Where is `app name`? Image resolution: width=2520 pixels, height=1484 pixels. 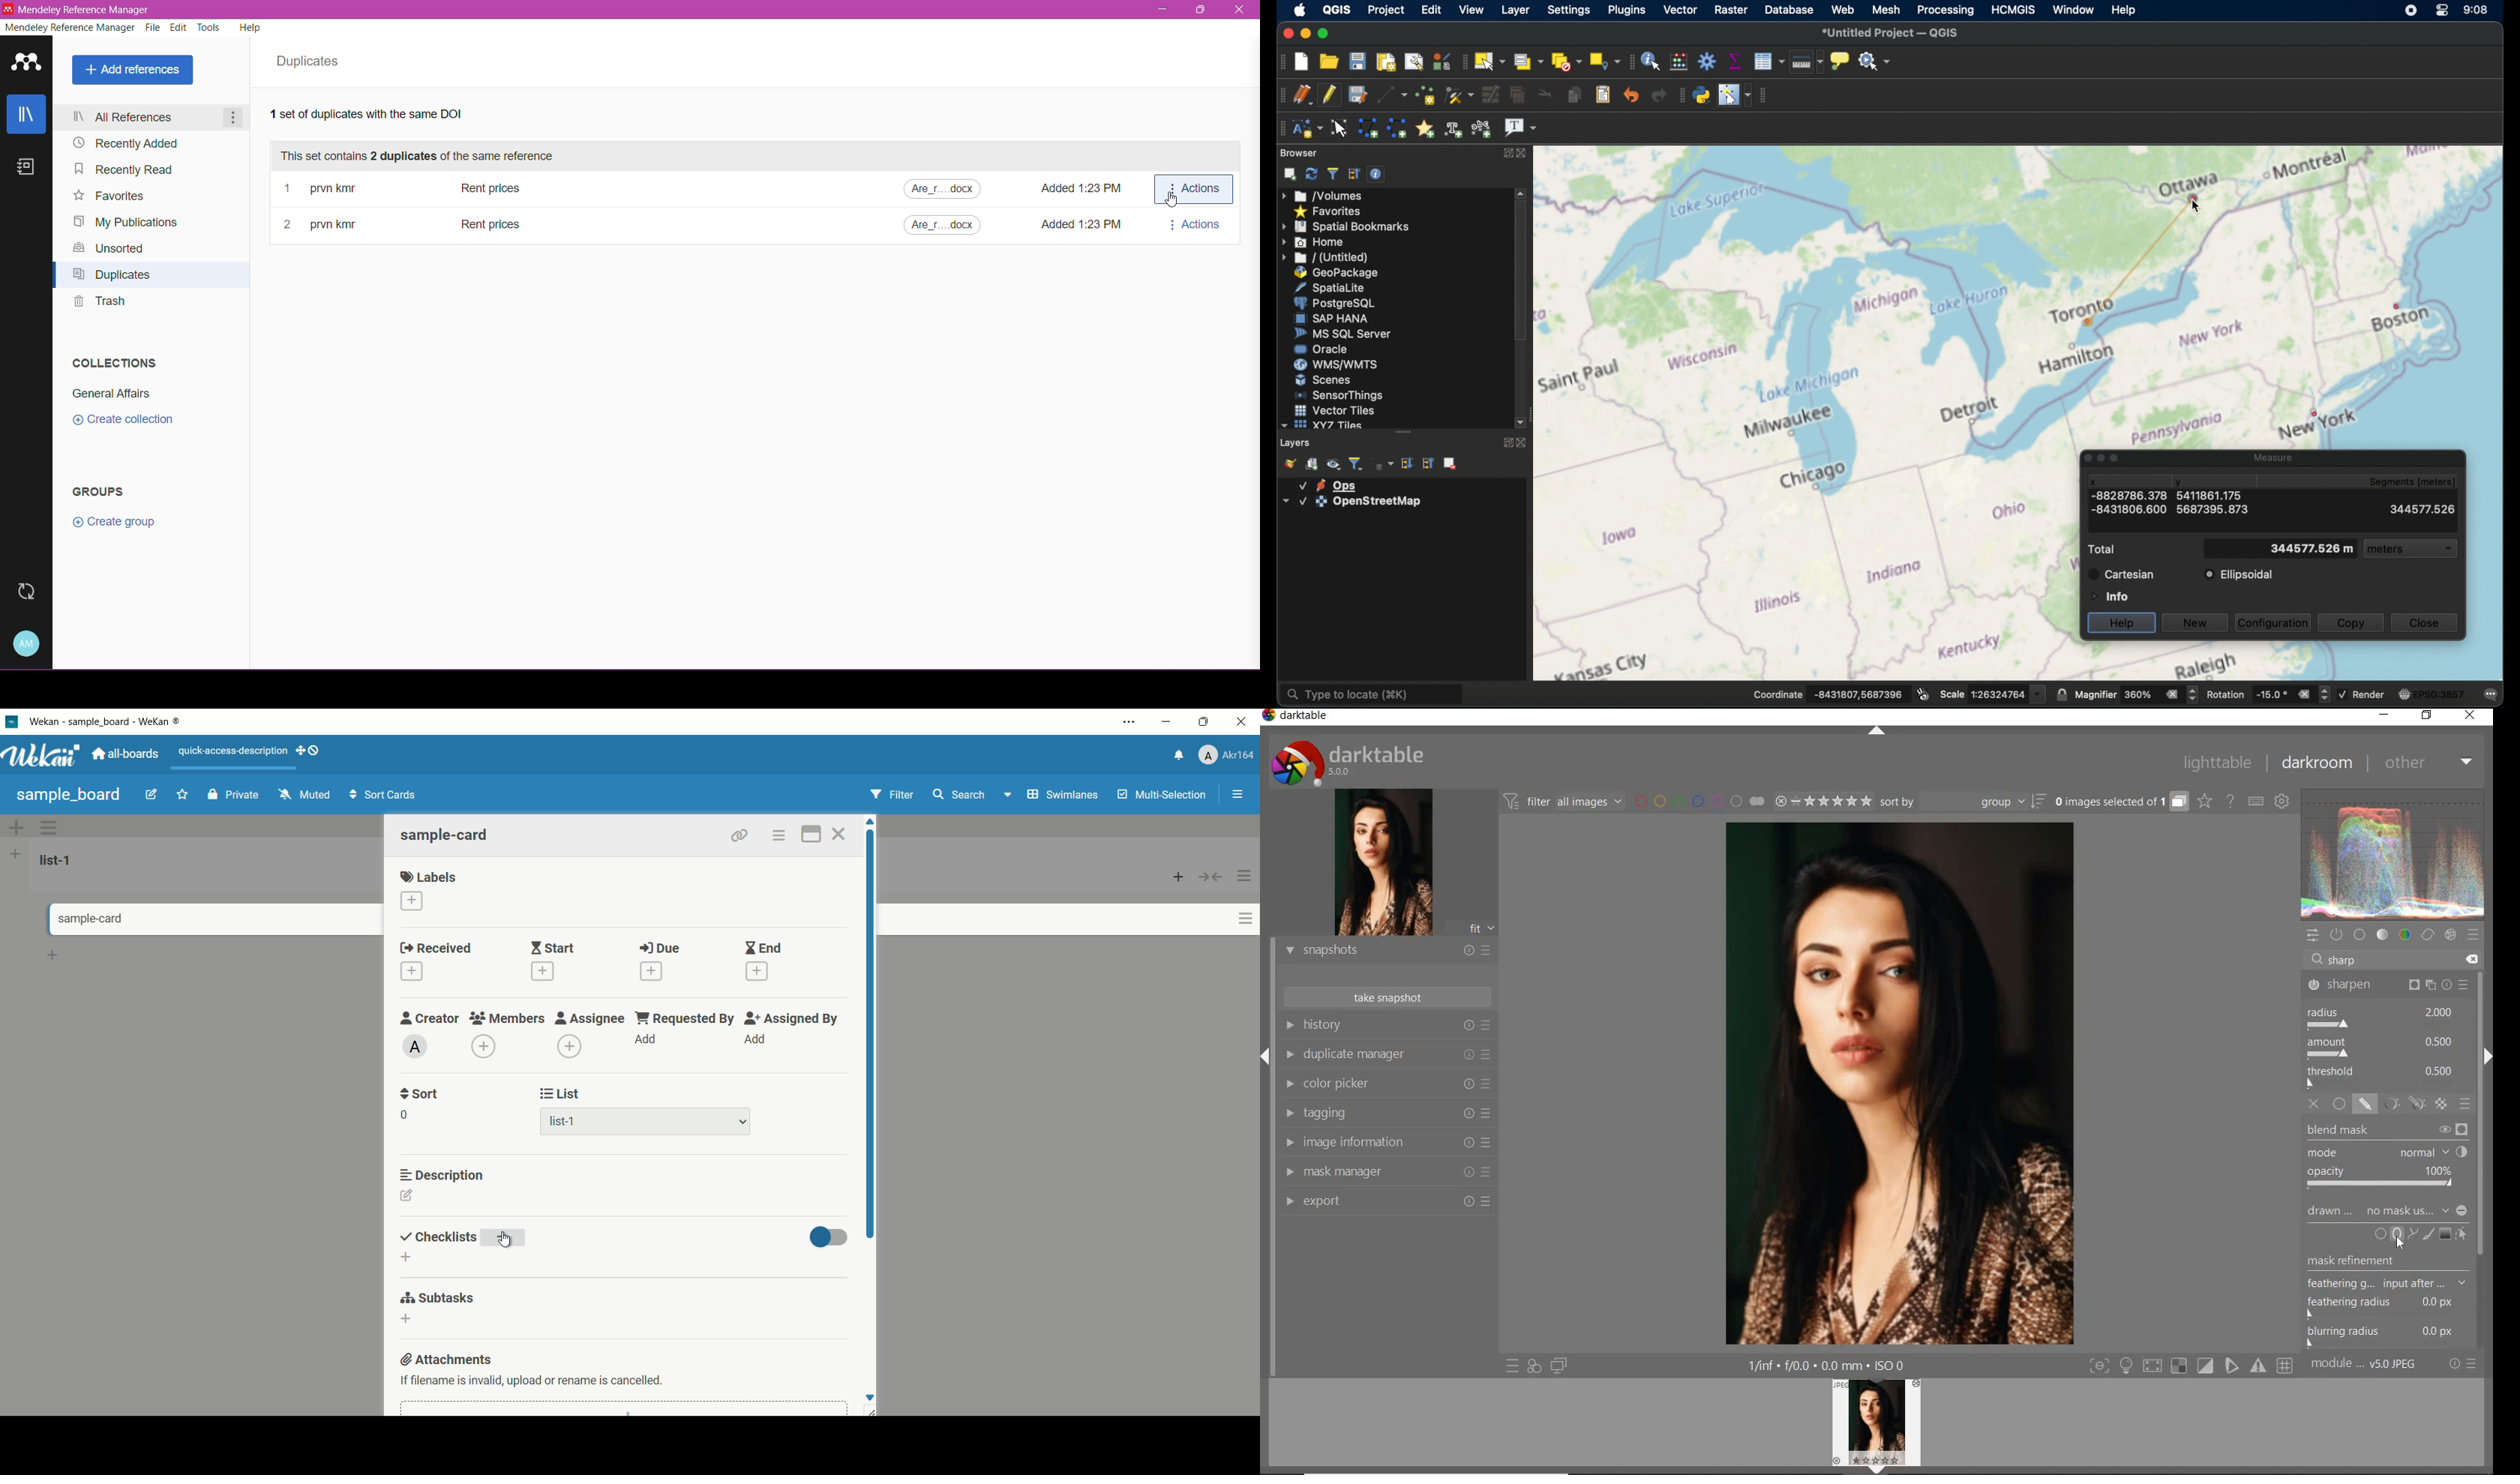 app name is located at coordinates (107, 721).